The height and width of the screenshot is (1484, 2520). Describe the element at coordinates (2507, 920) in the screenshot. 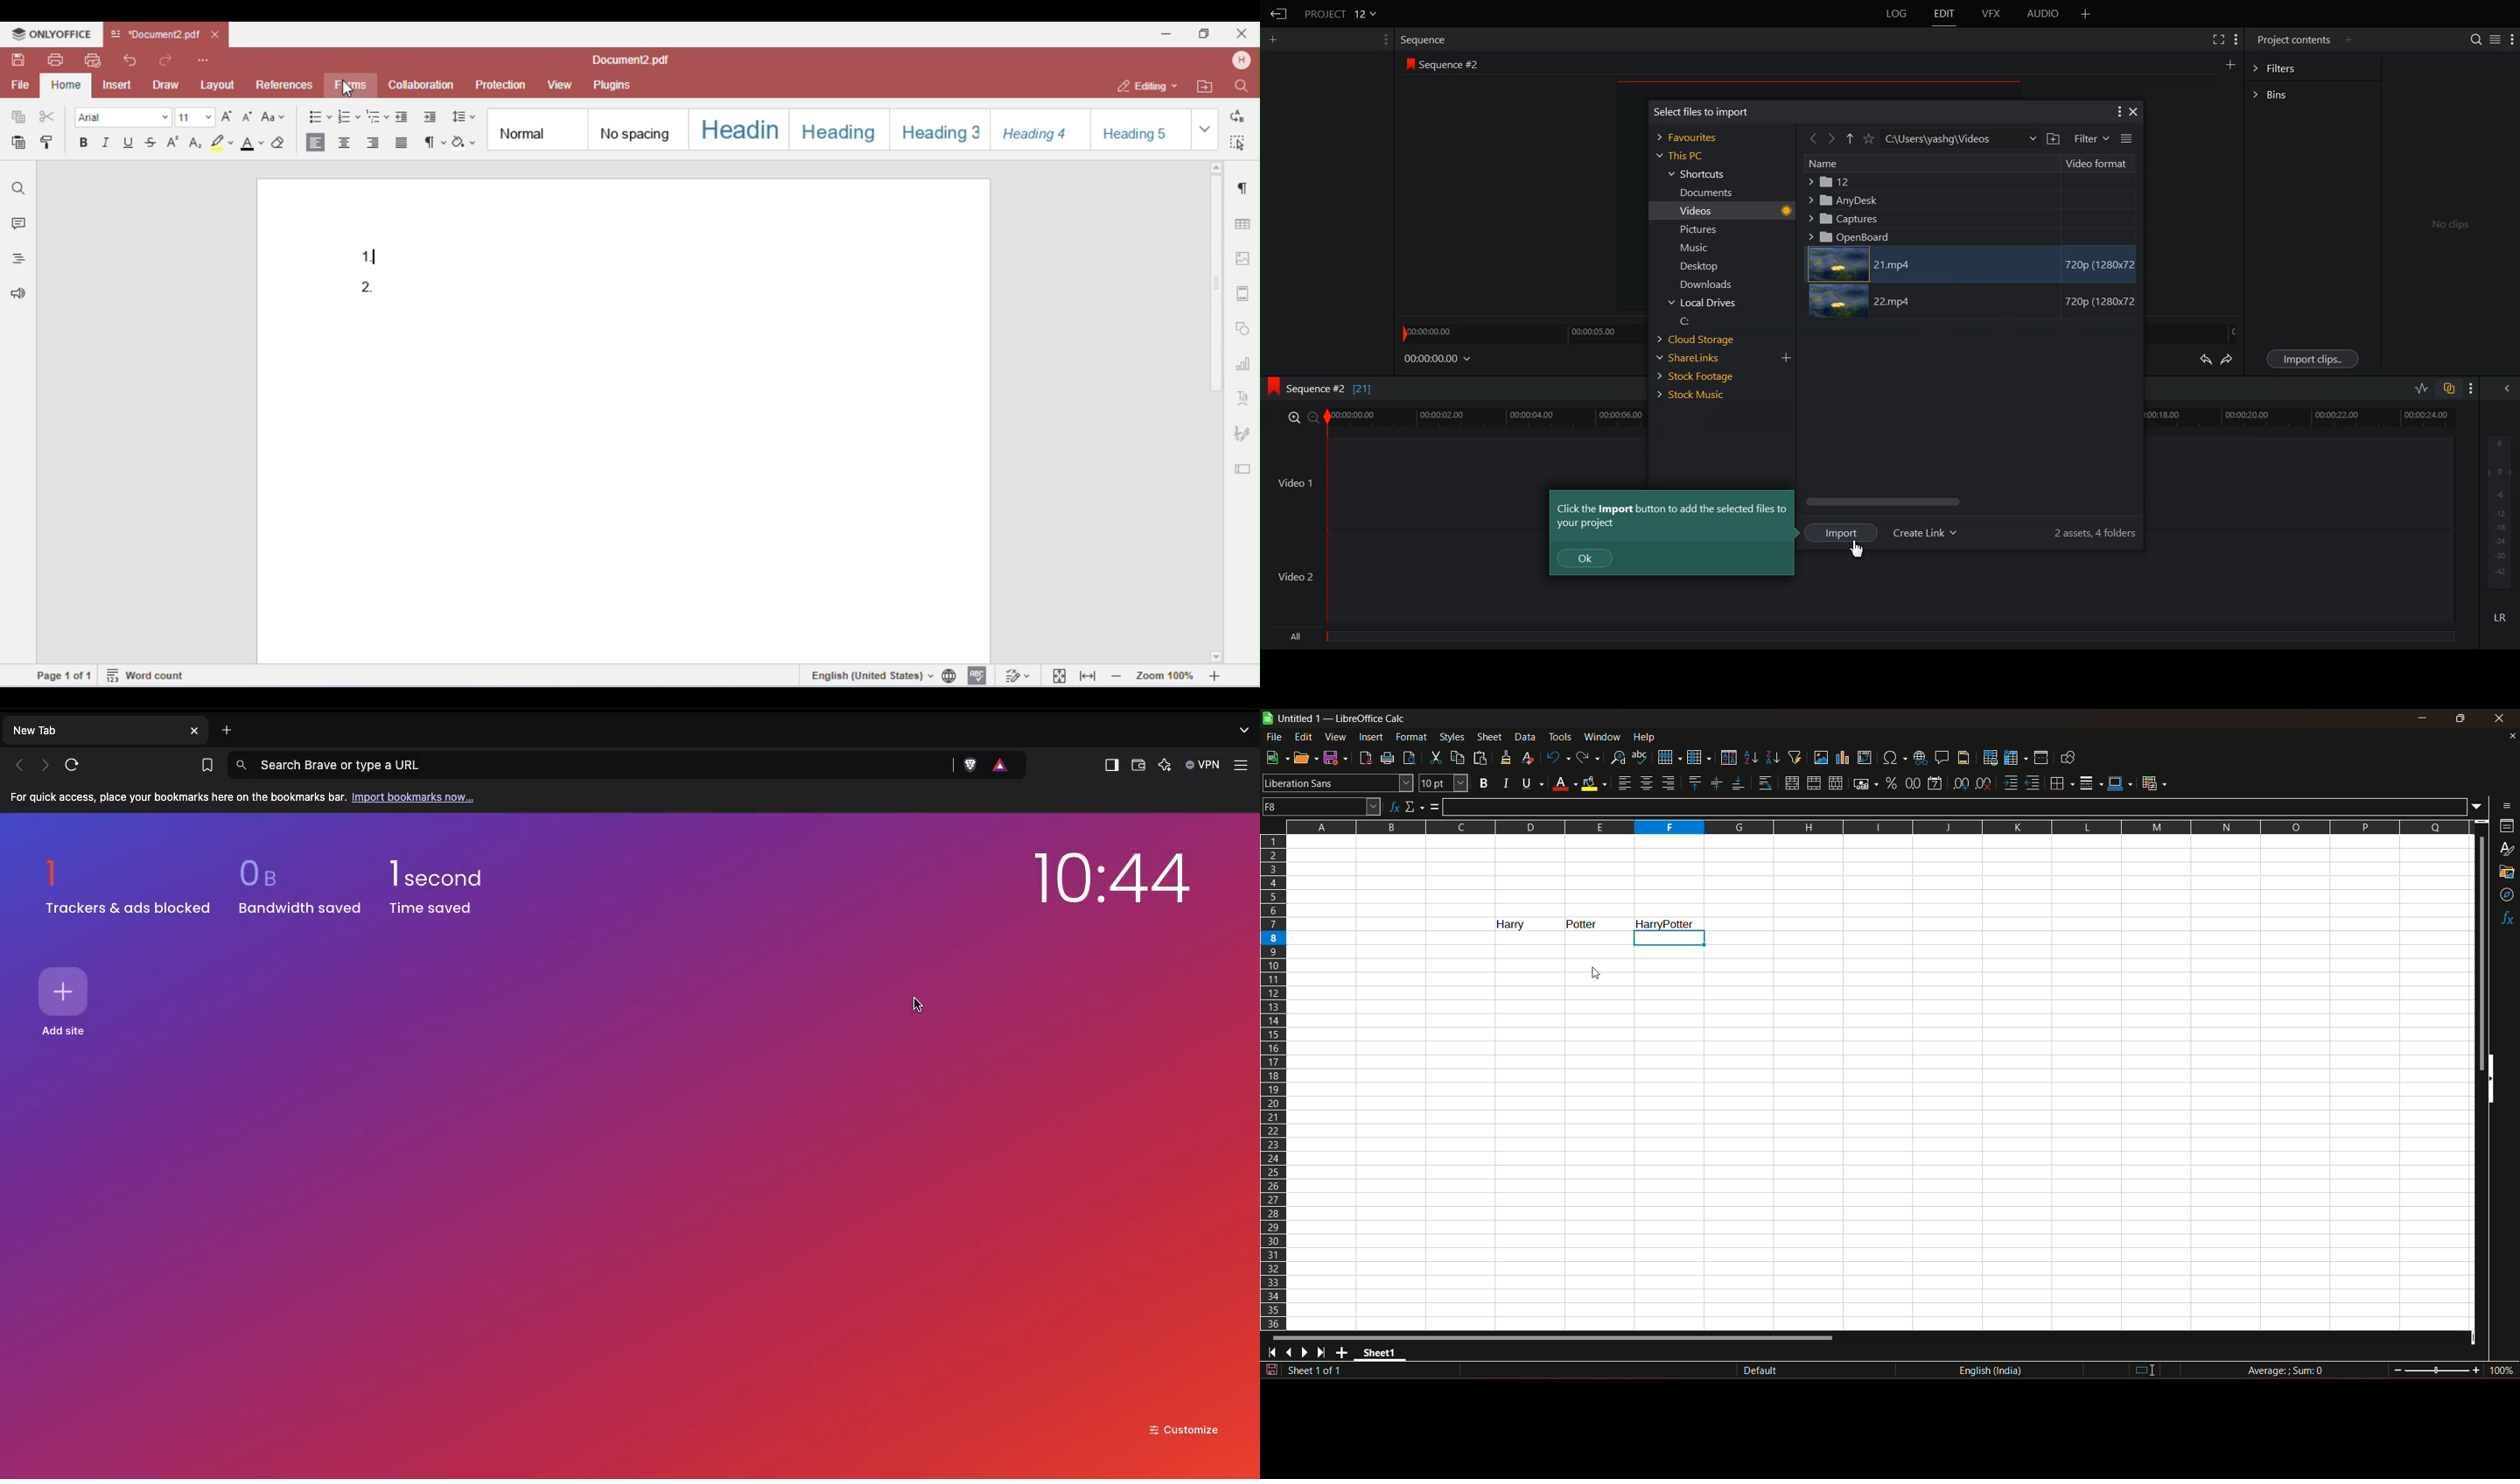

I see `functions` at that location.